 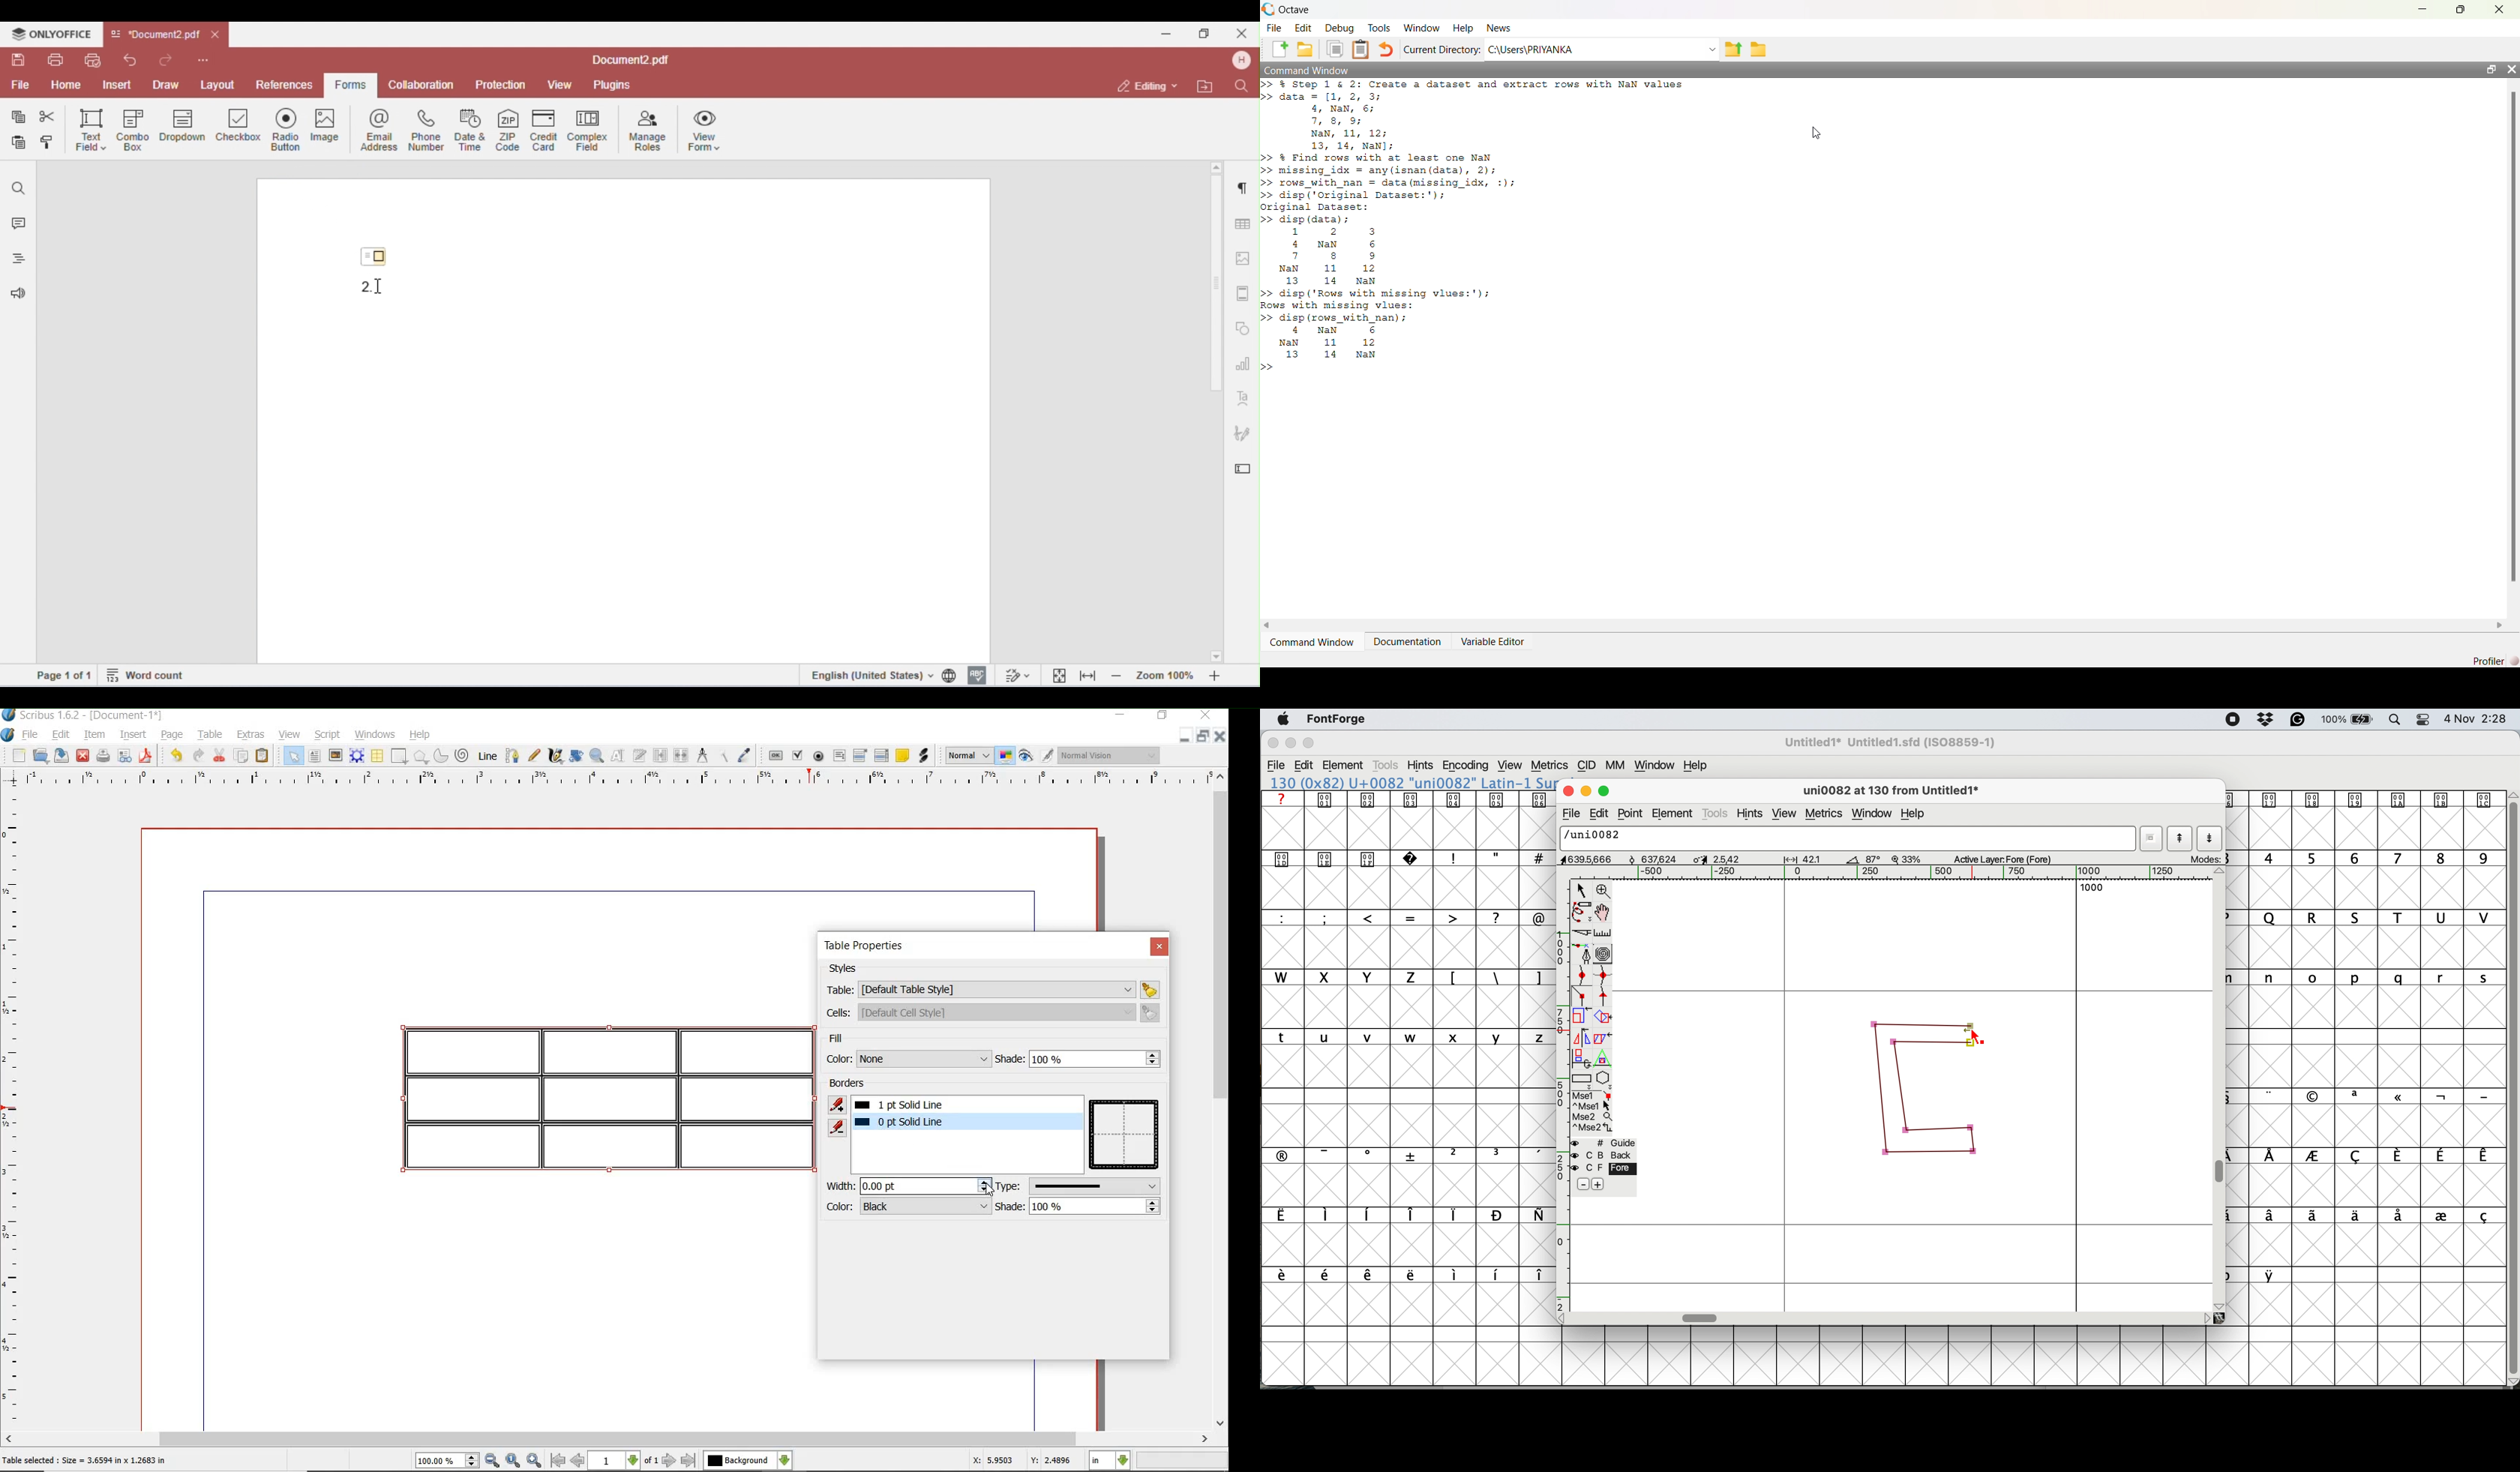 What do you see at coordinates (618, 756) in the screenshot?
I see `edit content of frame` at bounding box center [618, 756].